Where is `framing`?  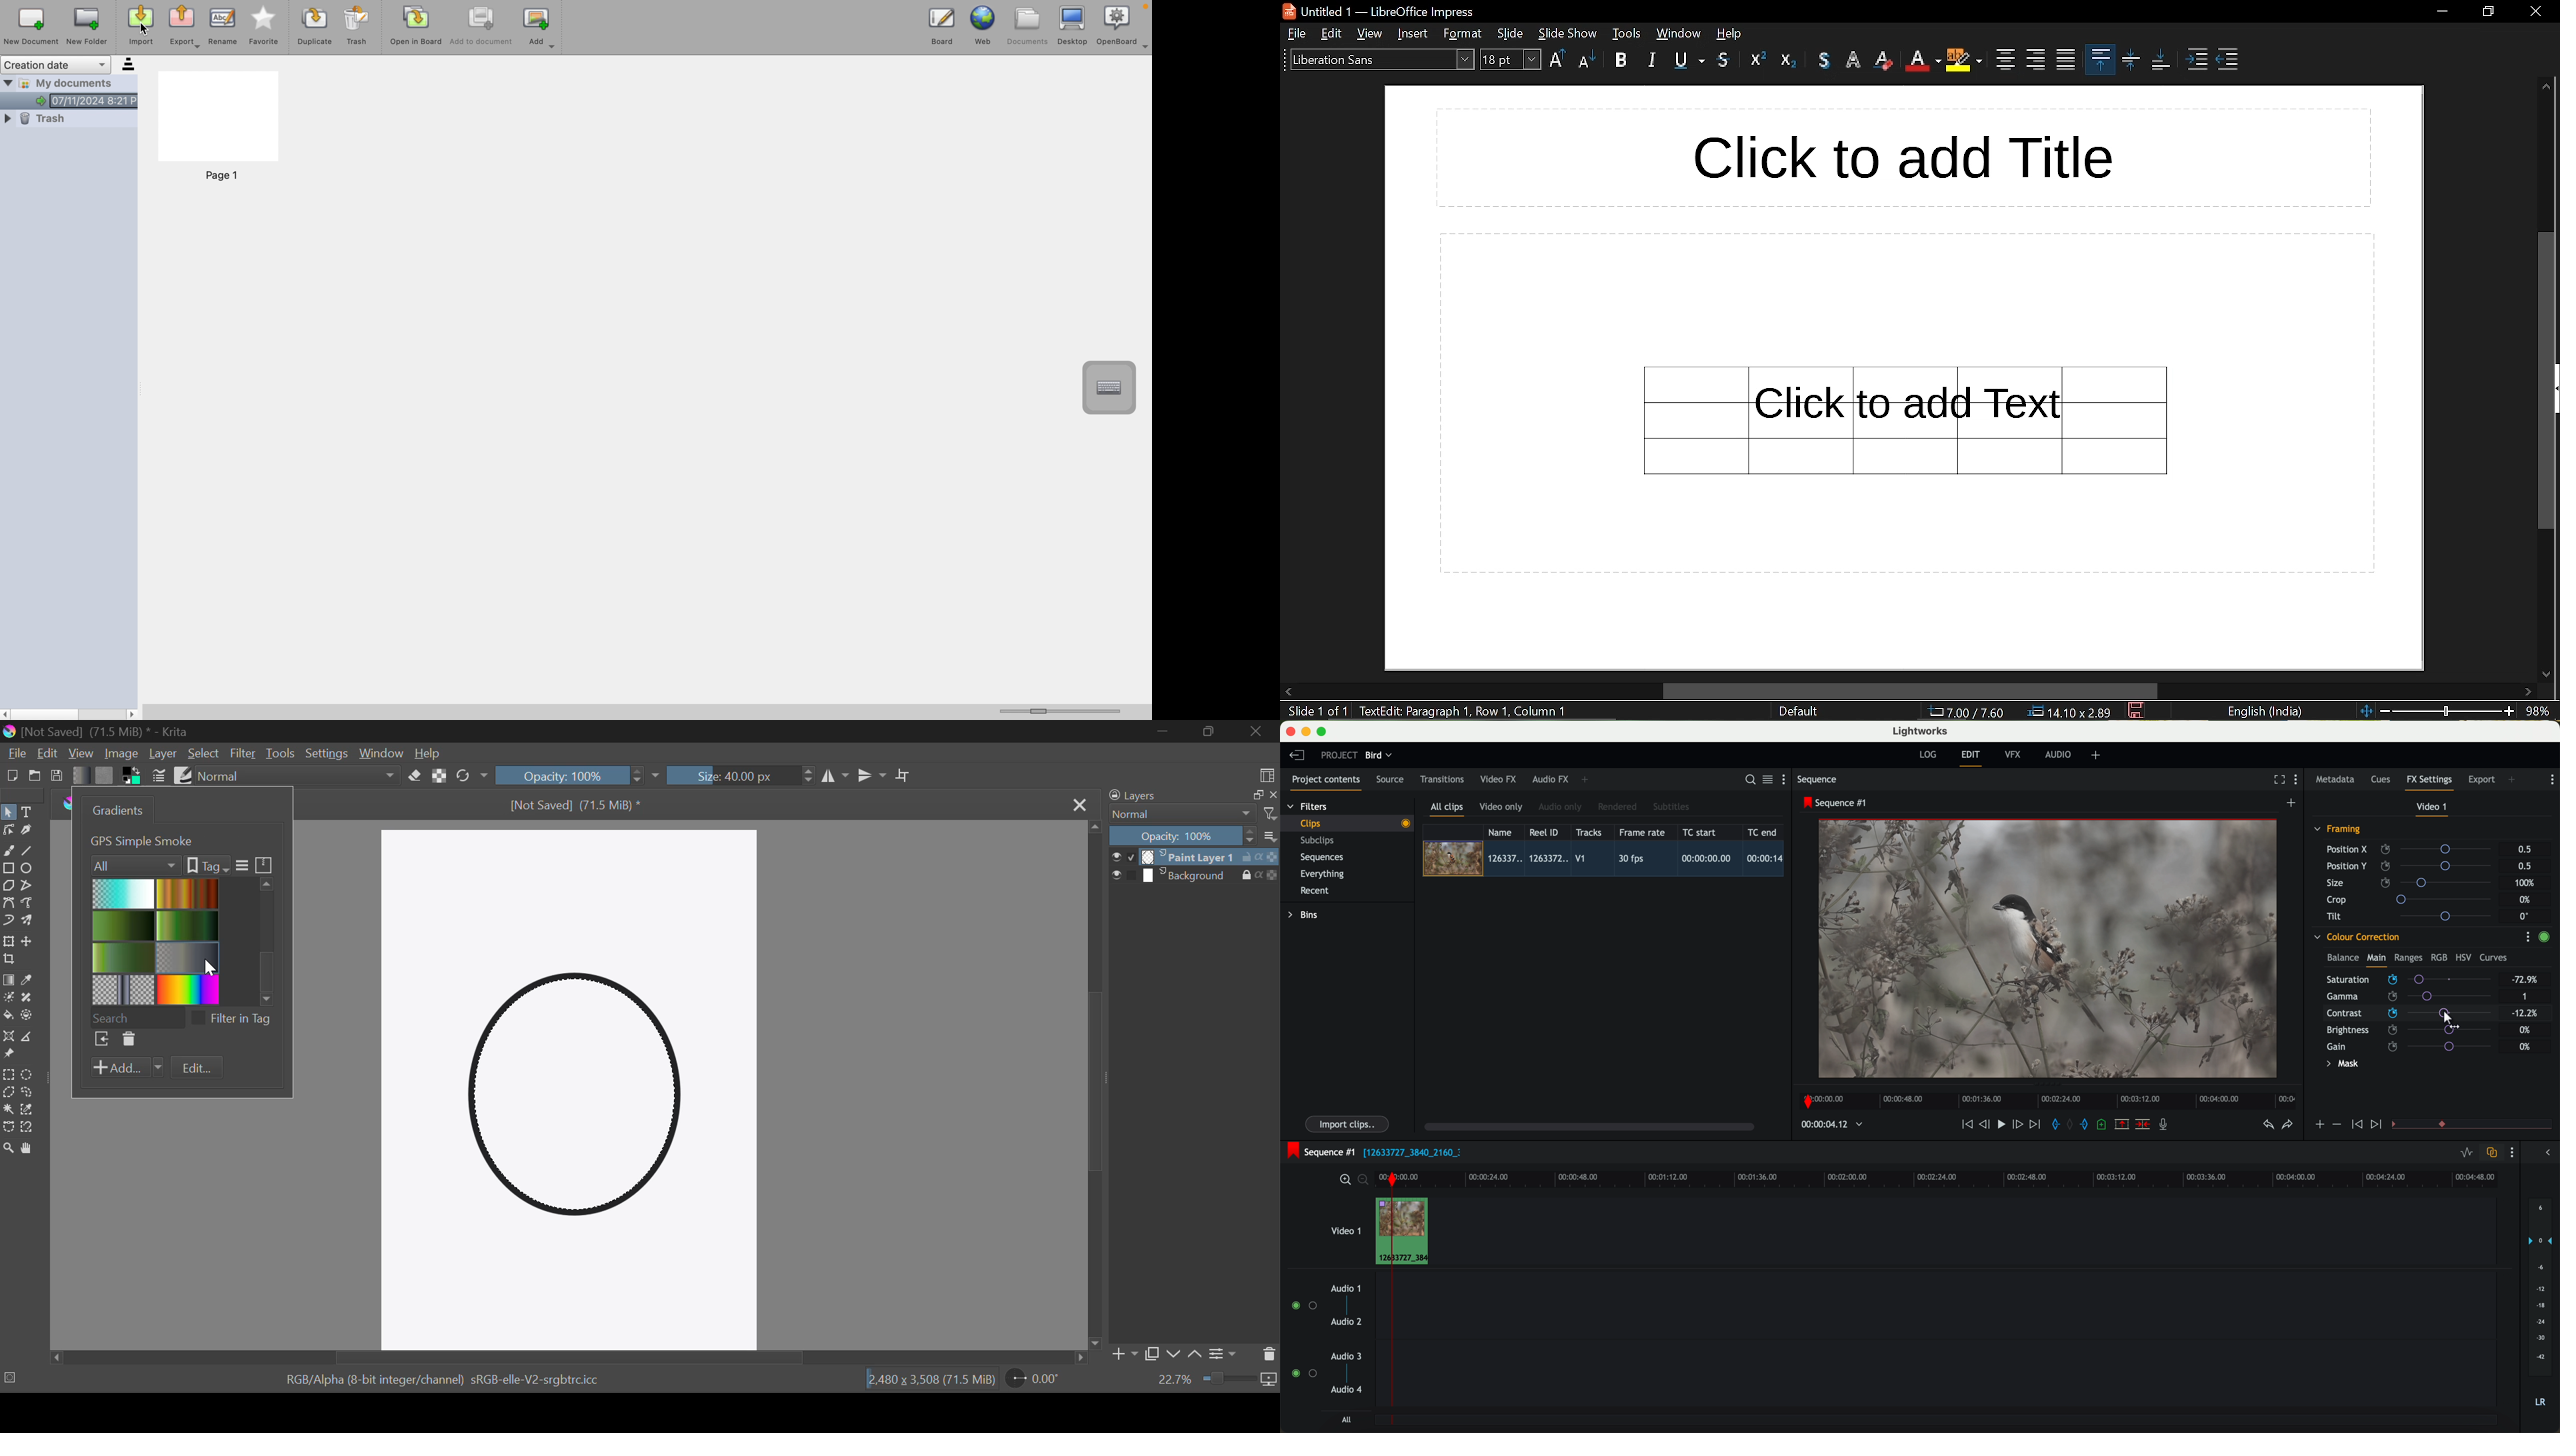 framing is located at coordinates (2338, 830).